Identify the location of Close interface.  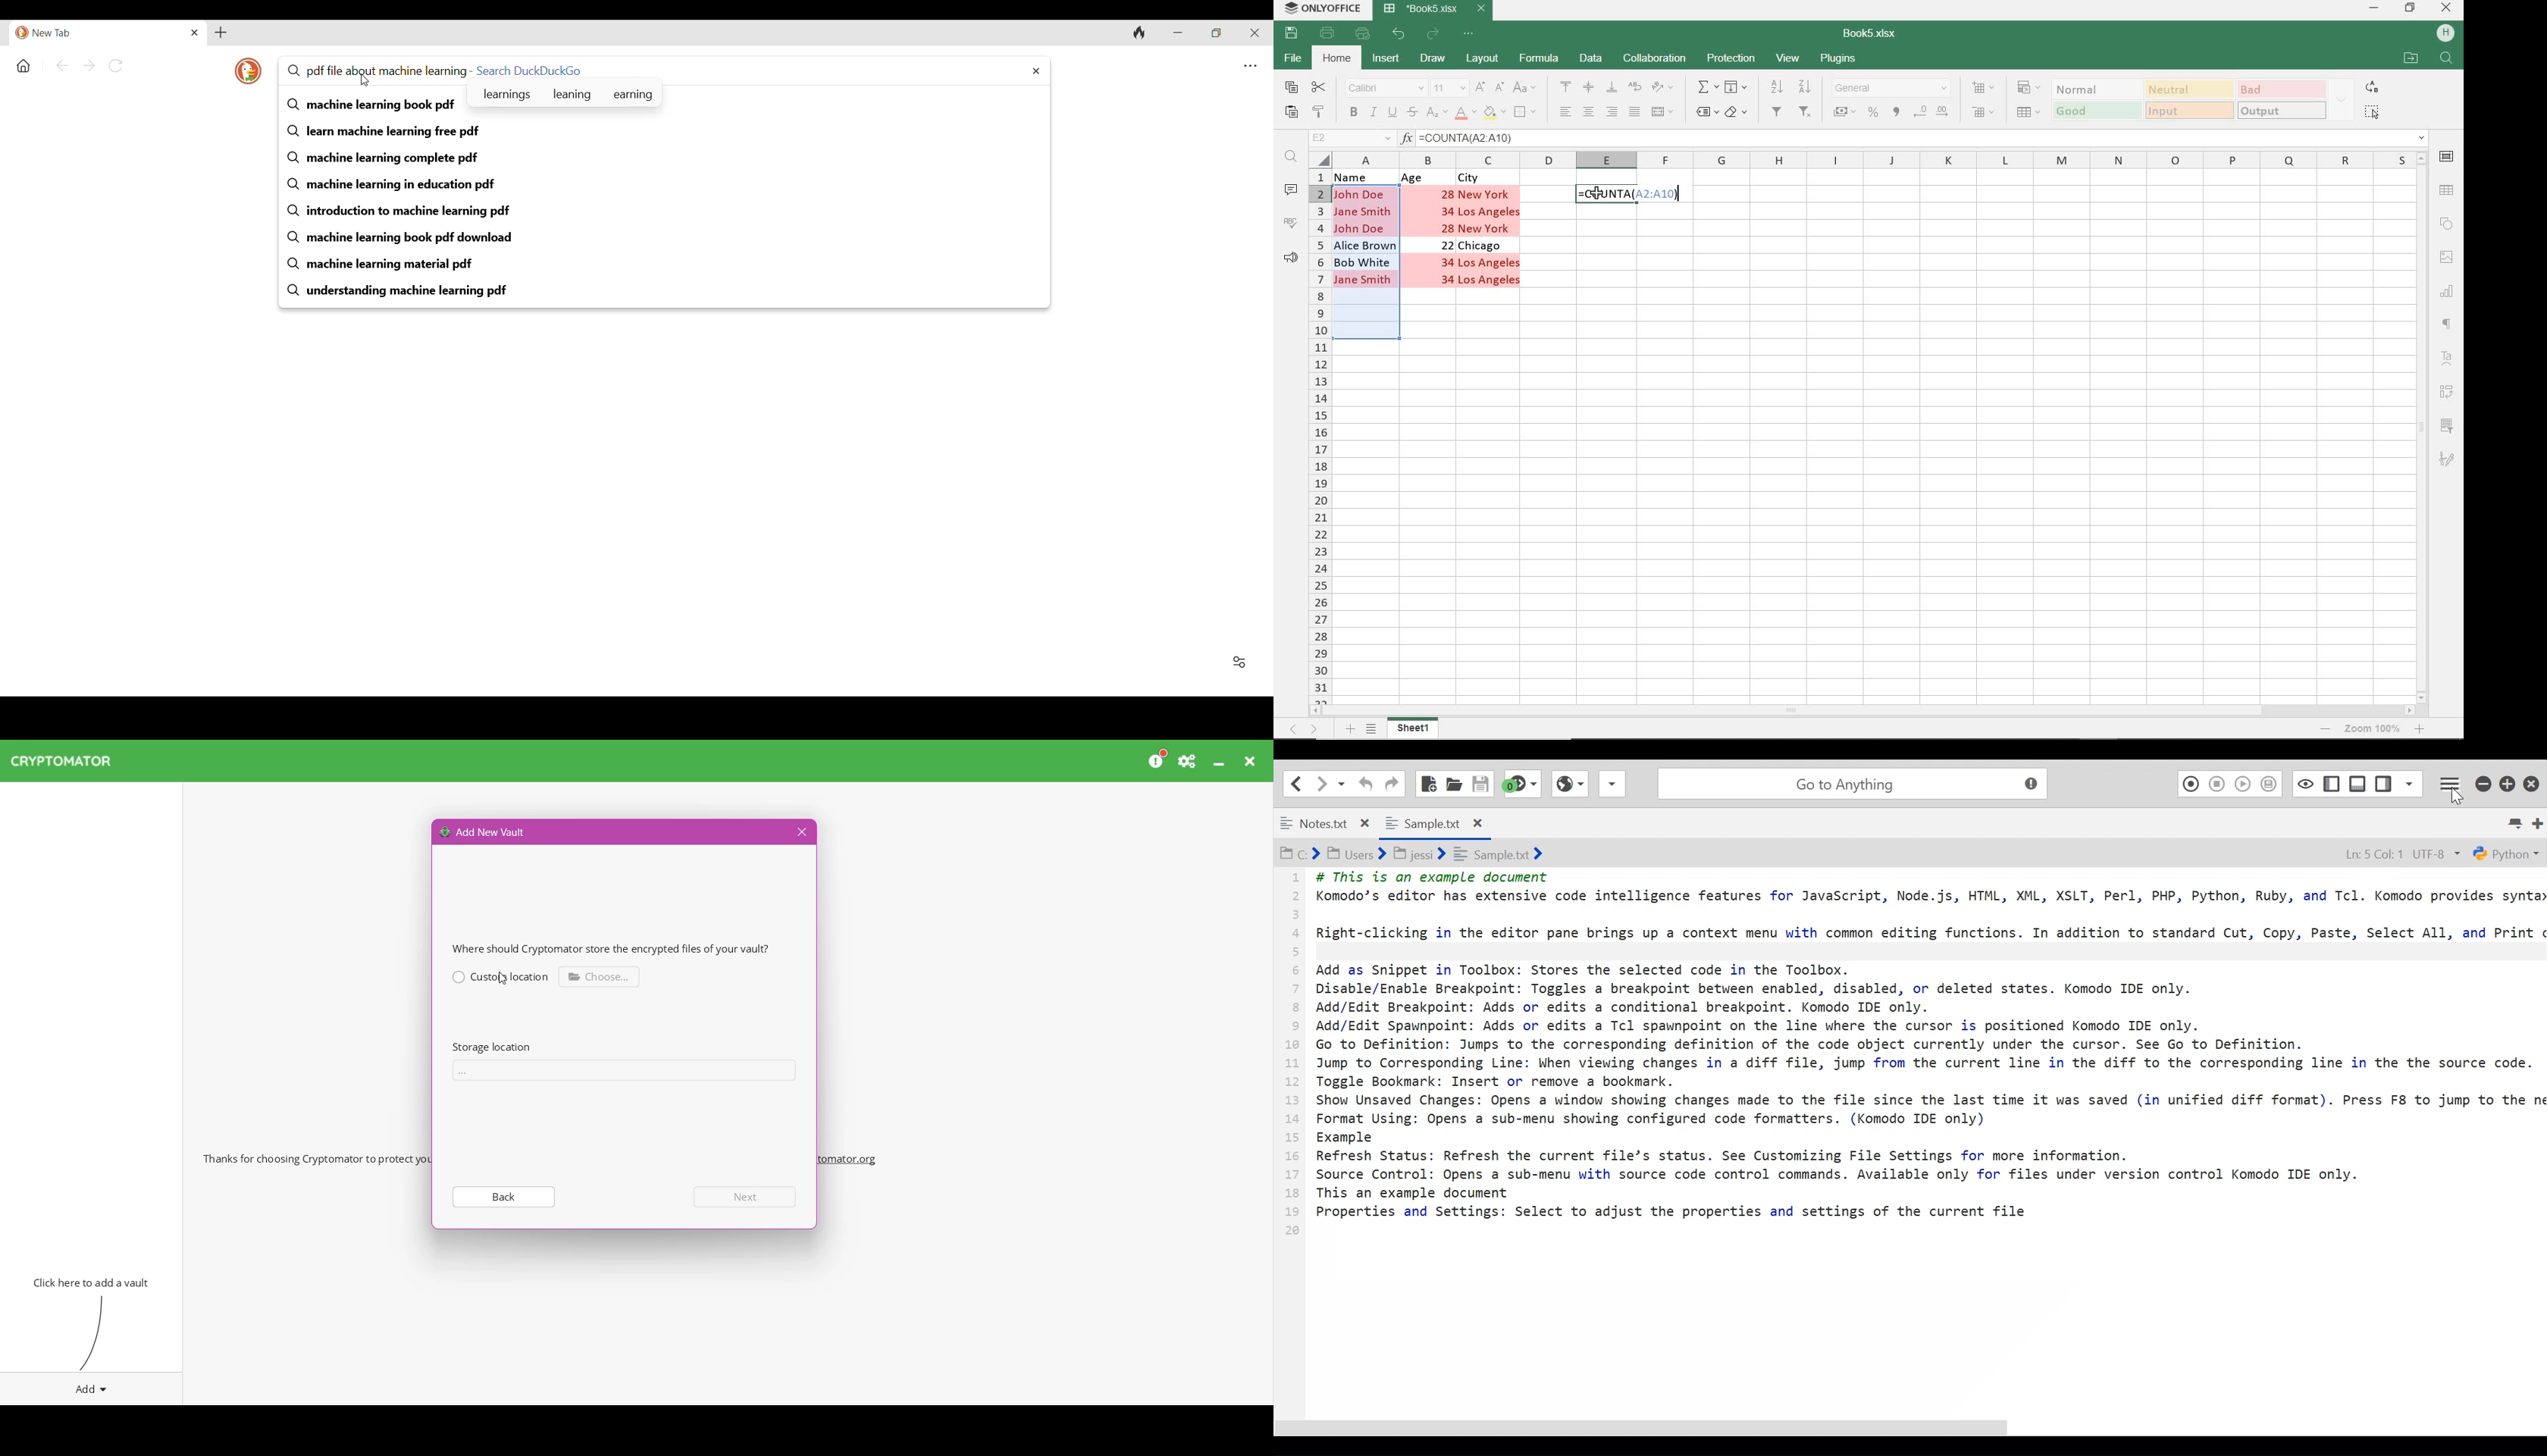
(1254, 32).